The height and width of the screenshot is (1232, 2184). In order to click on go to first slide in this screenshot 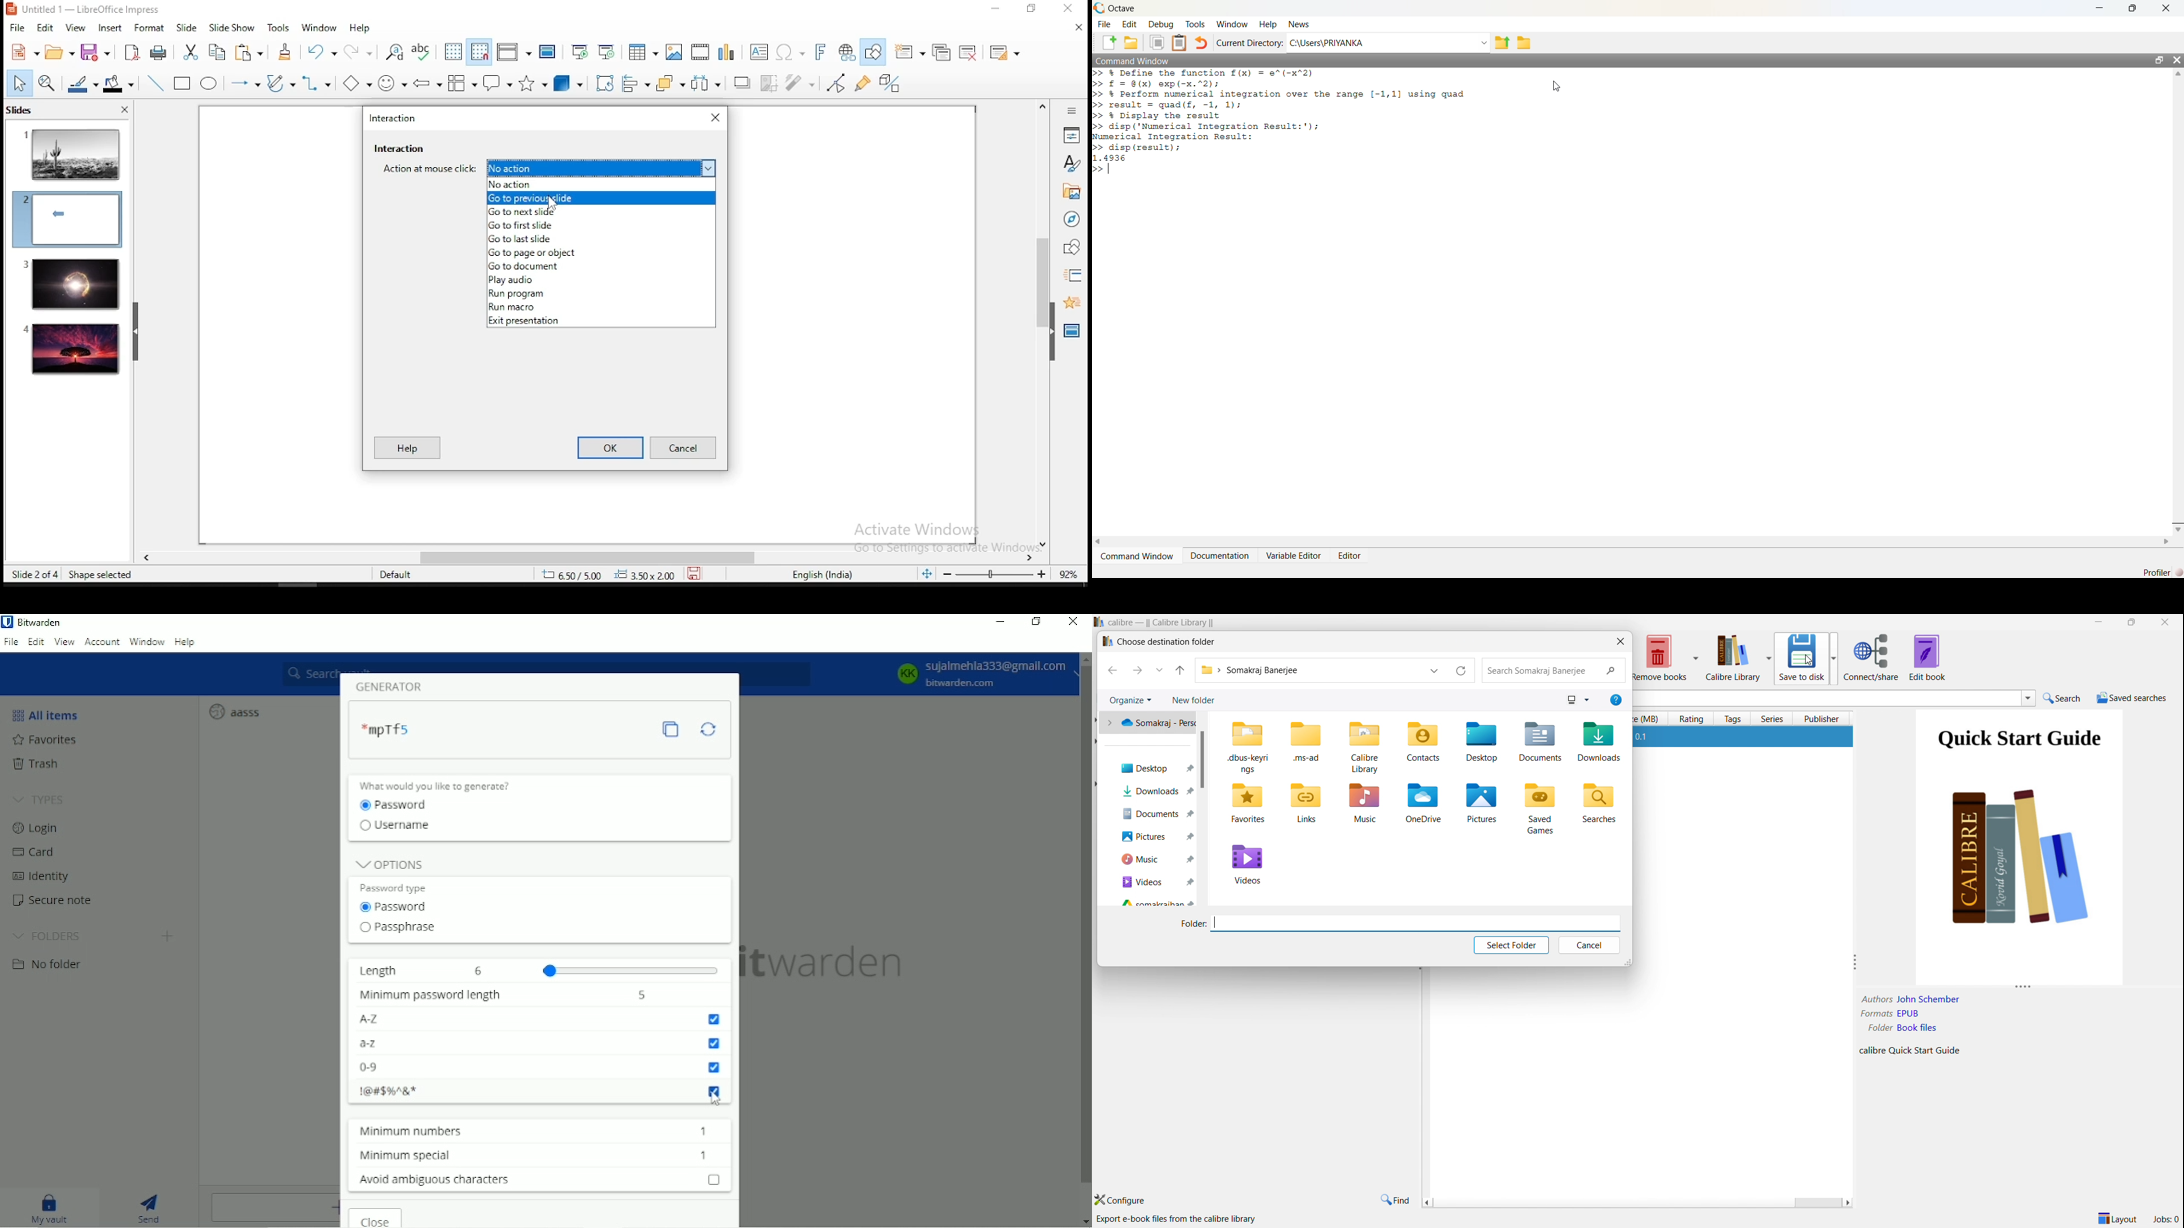, I will do `click(602, 227)`.